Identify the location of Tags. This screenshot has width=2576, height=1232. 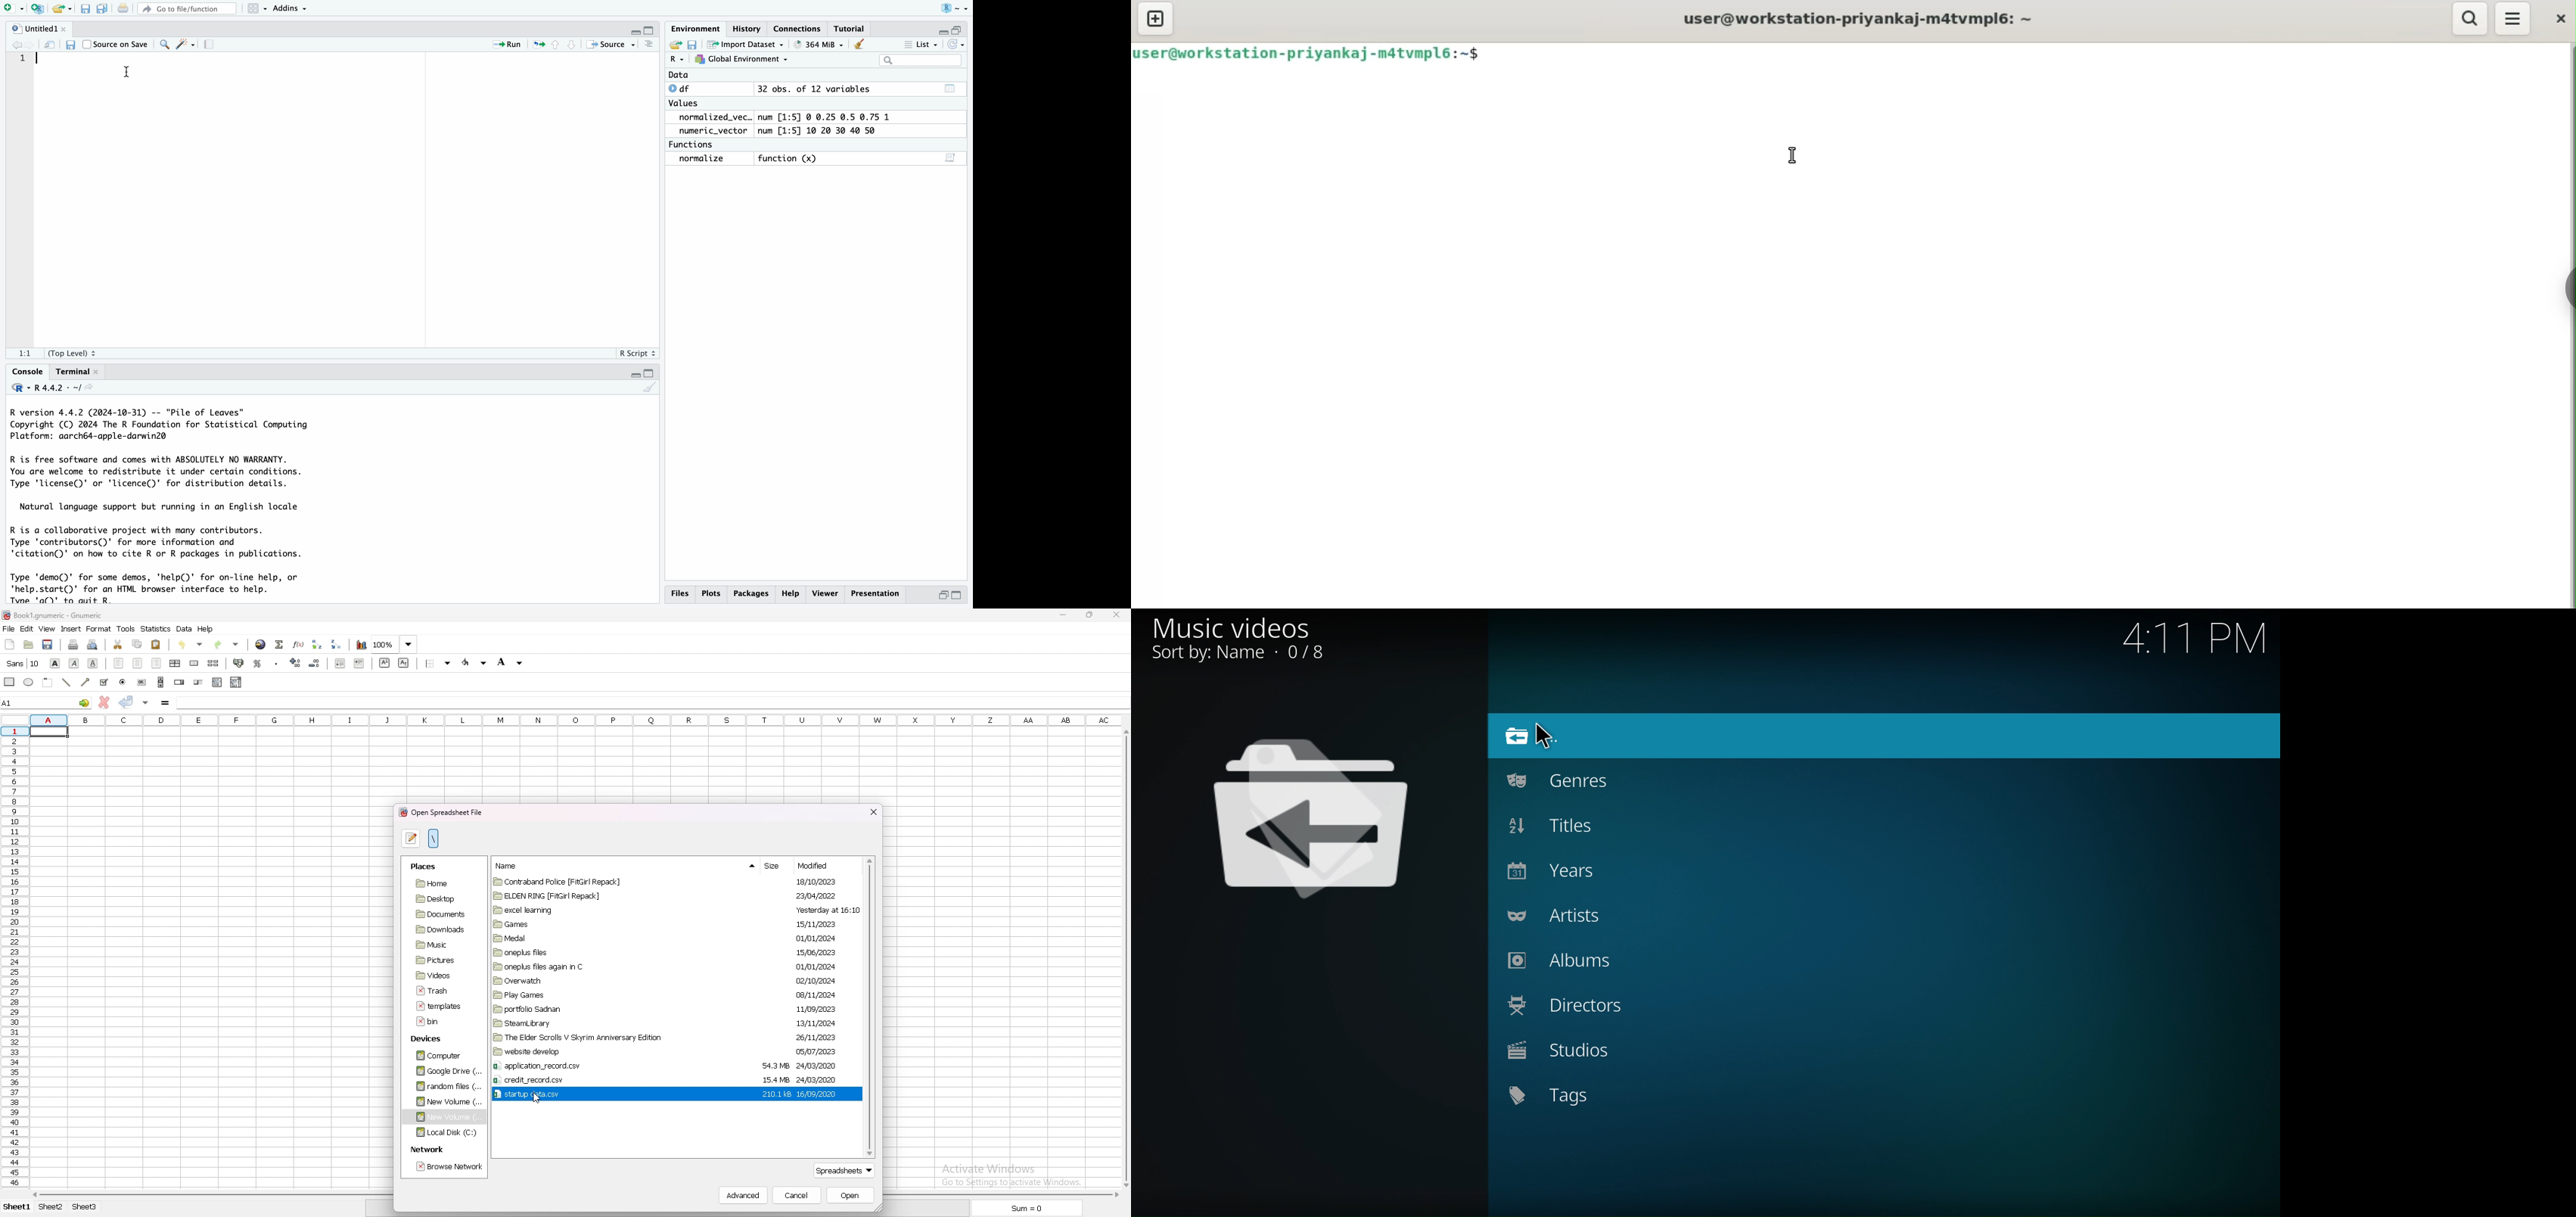
(1596, 1095).